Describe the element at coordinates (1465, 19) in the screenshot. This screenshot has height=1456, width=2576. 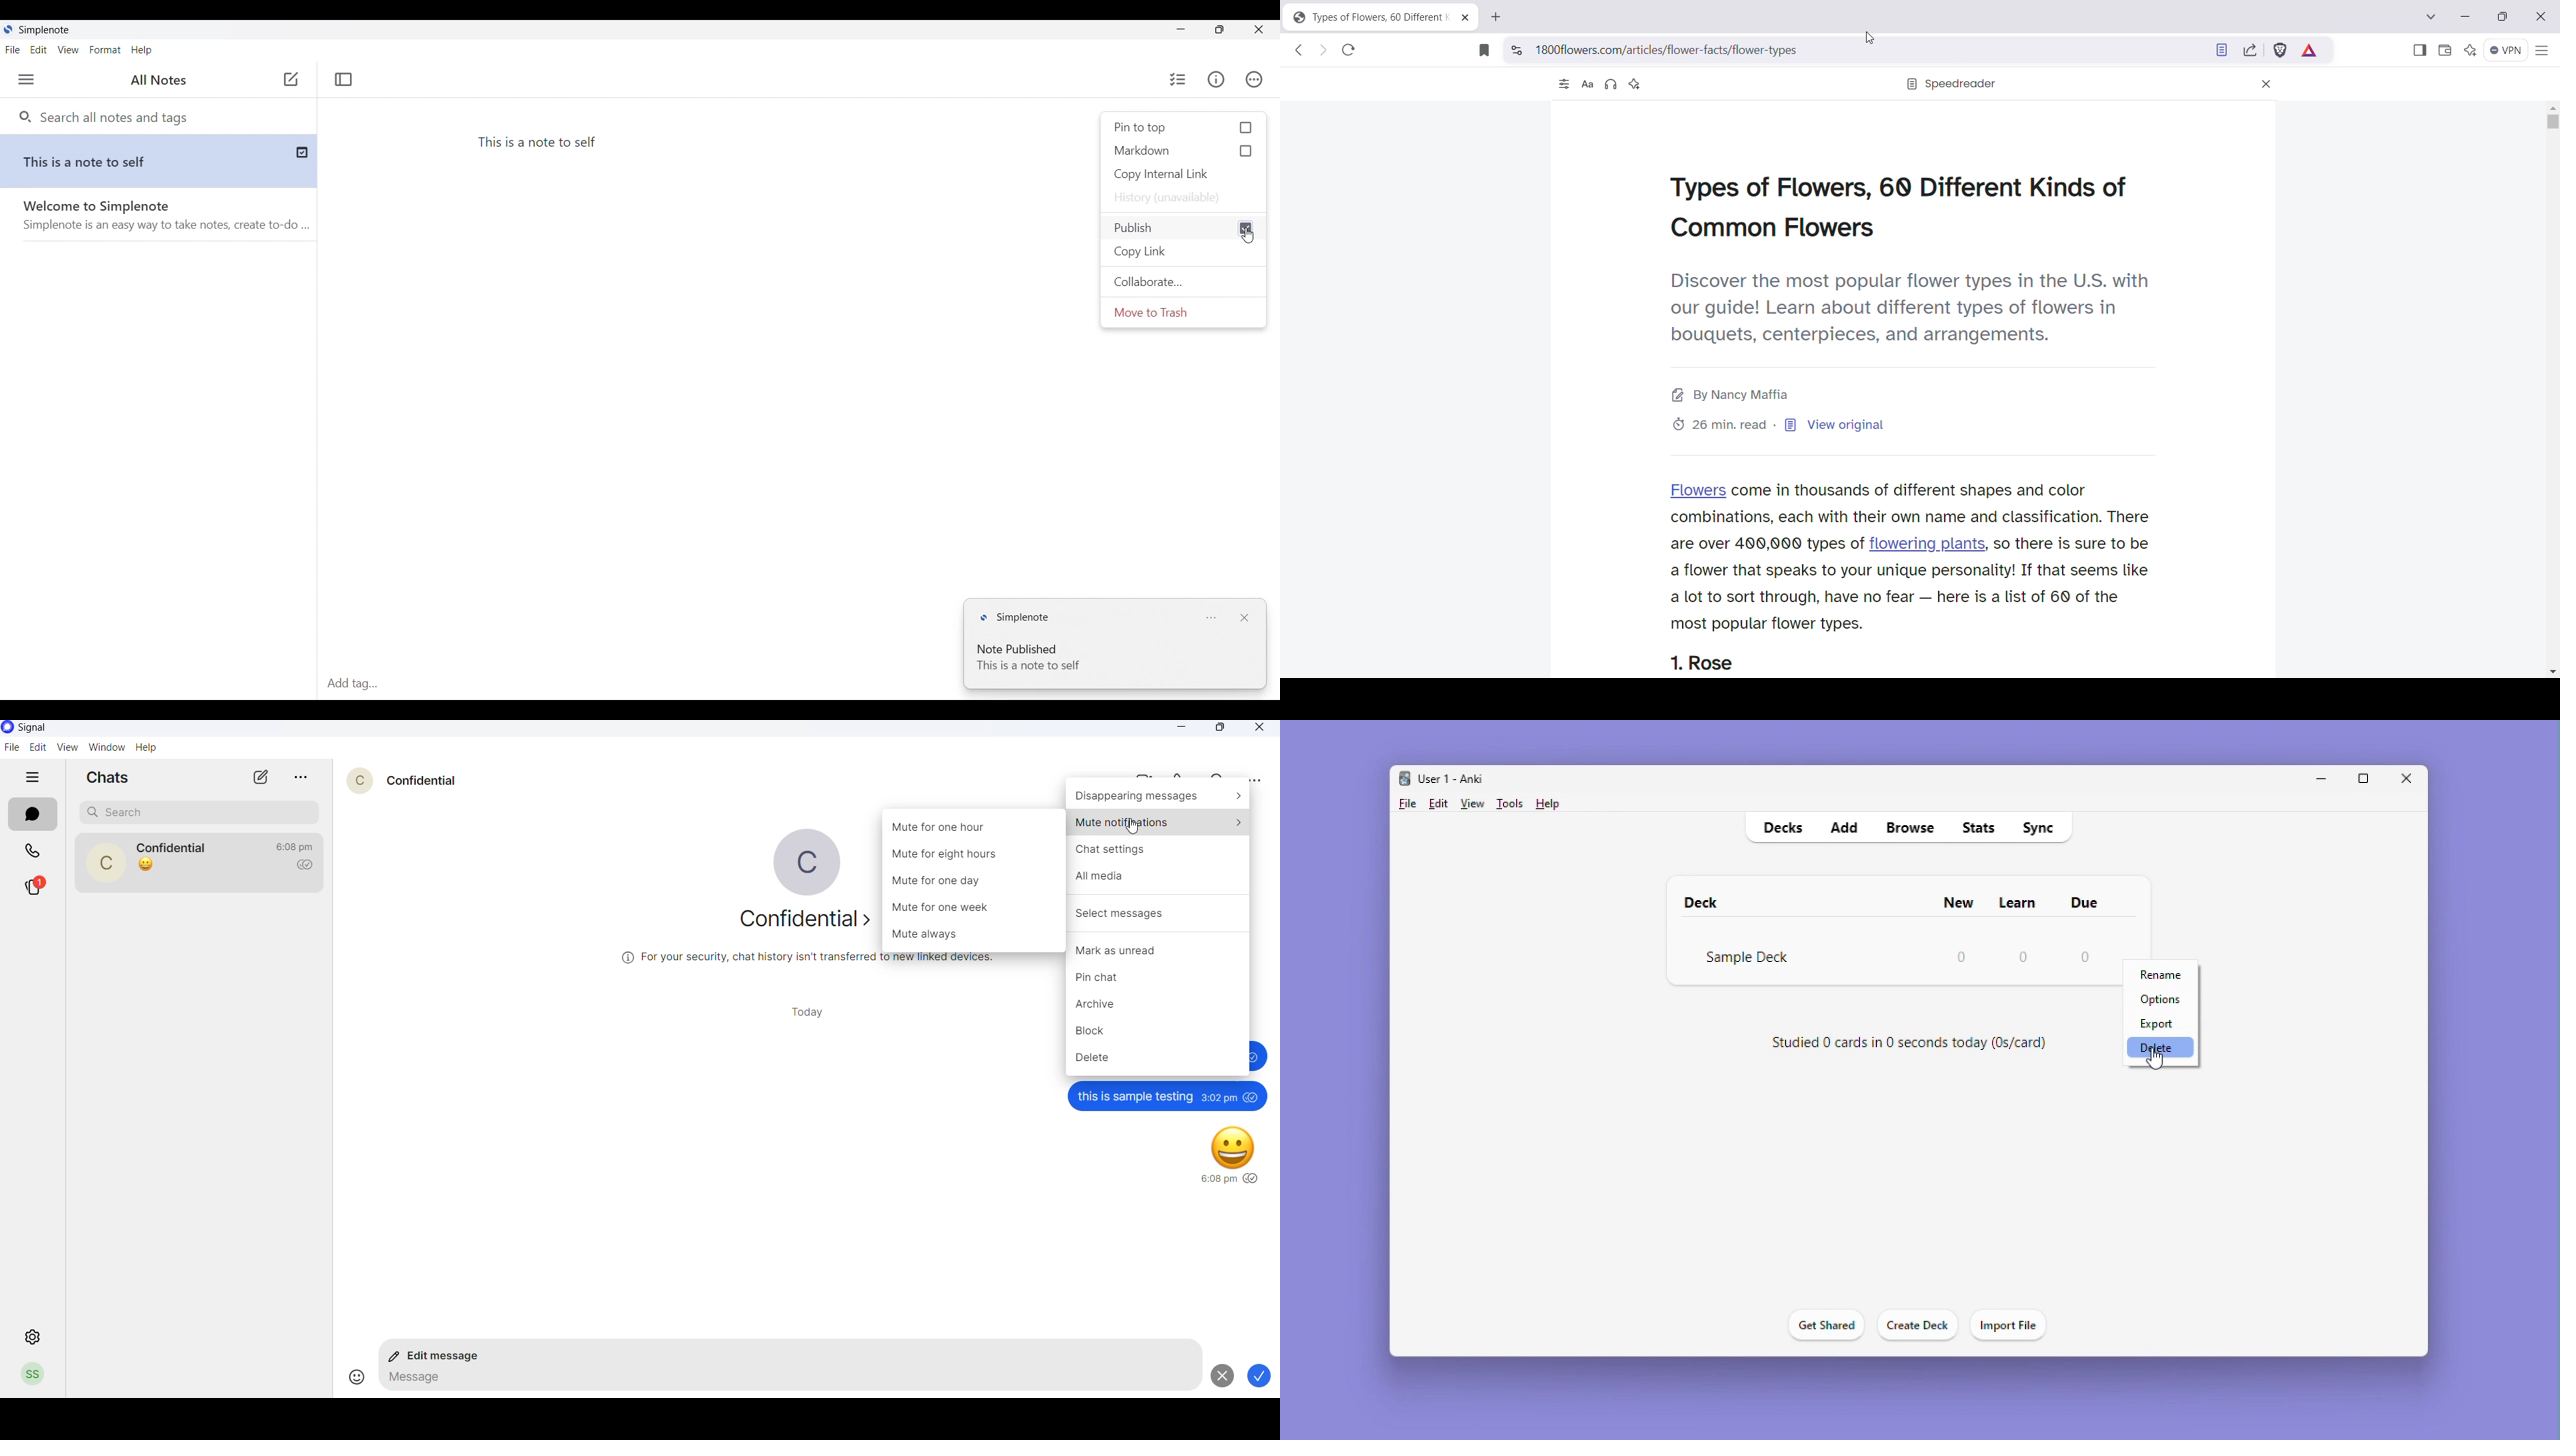
I see `Close Tab` at that location.